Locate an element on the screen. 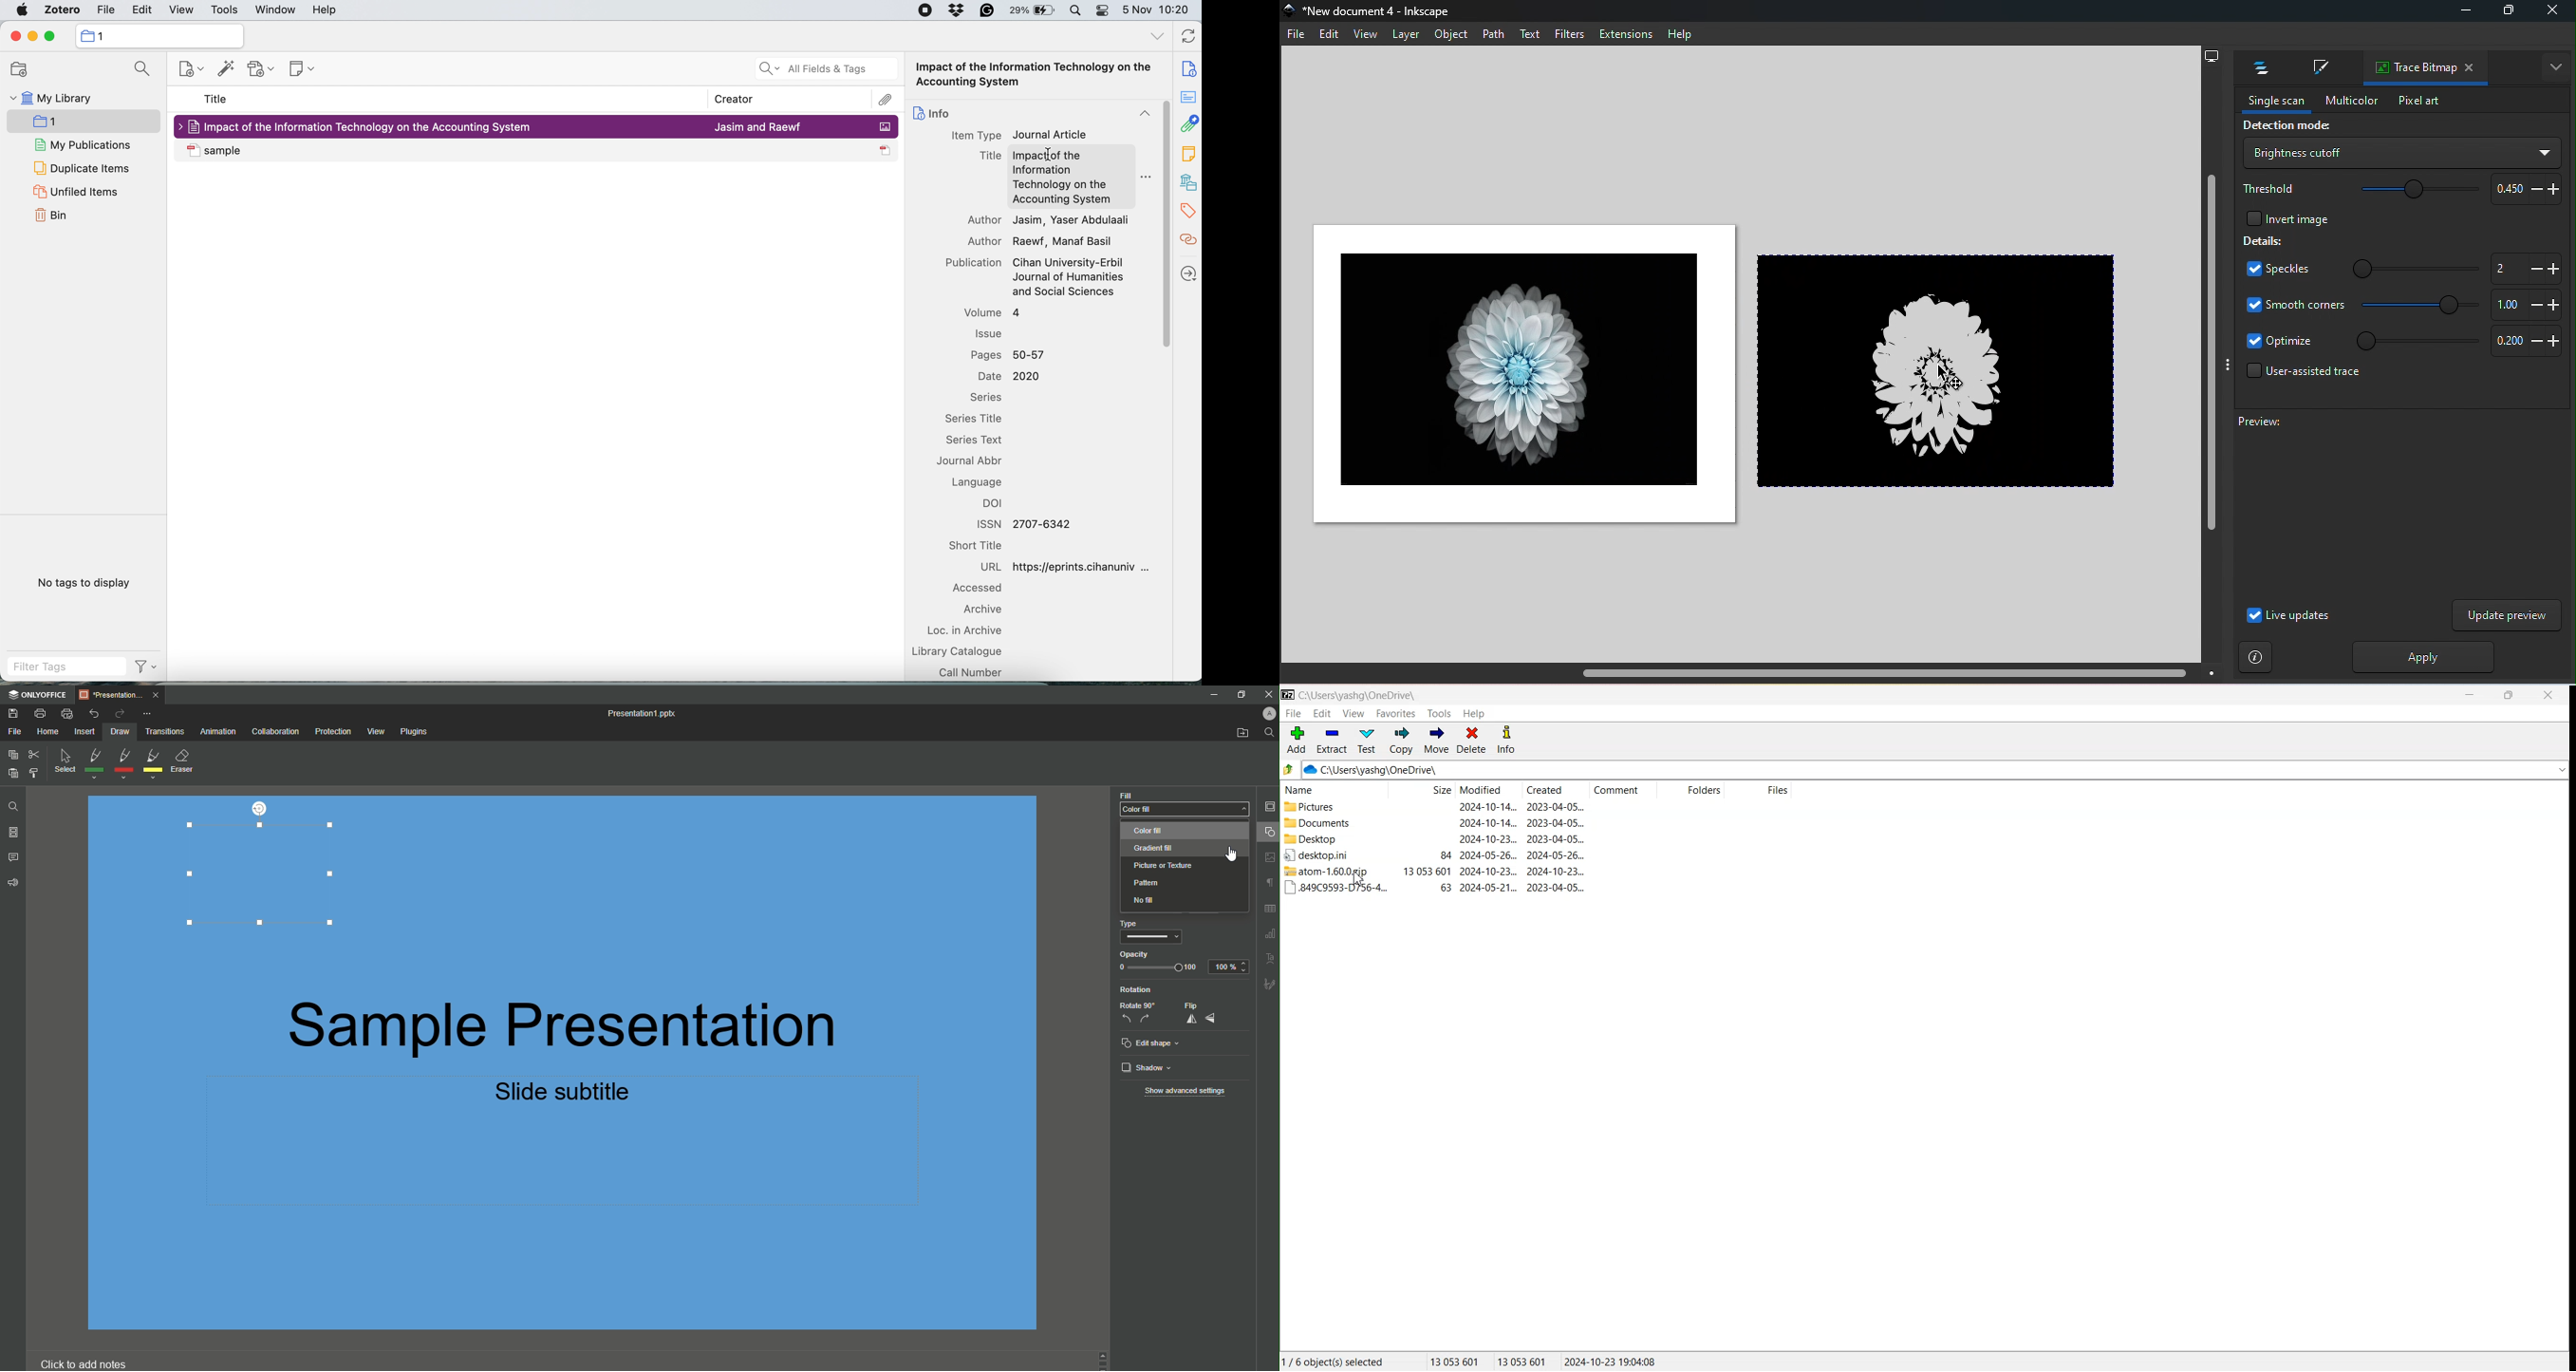 The width and height of the screenshot is (2576, 1372). Find is located at coordinates (1269, 733).